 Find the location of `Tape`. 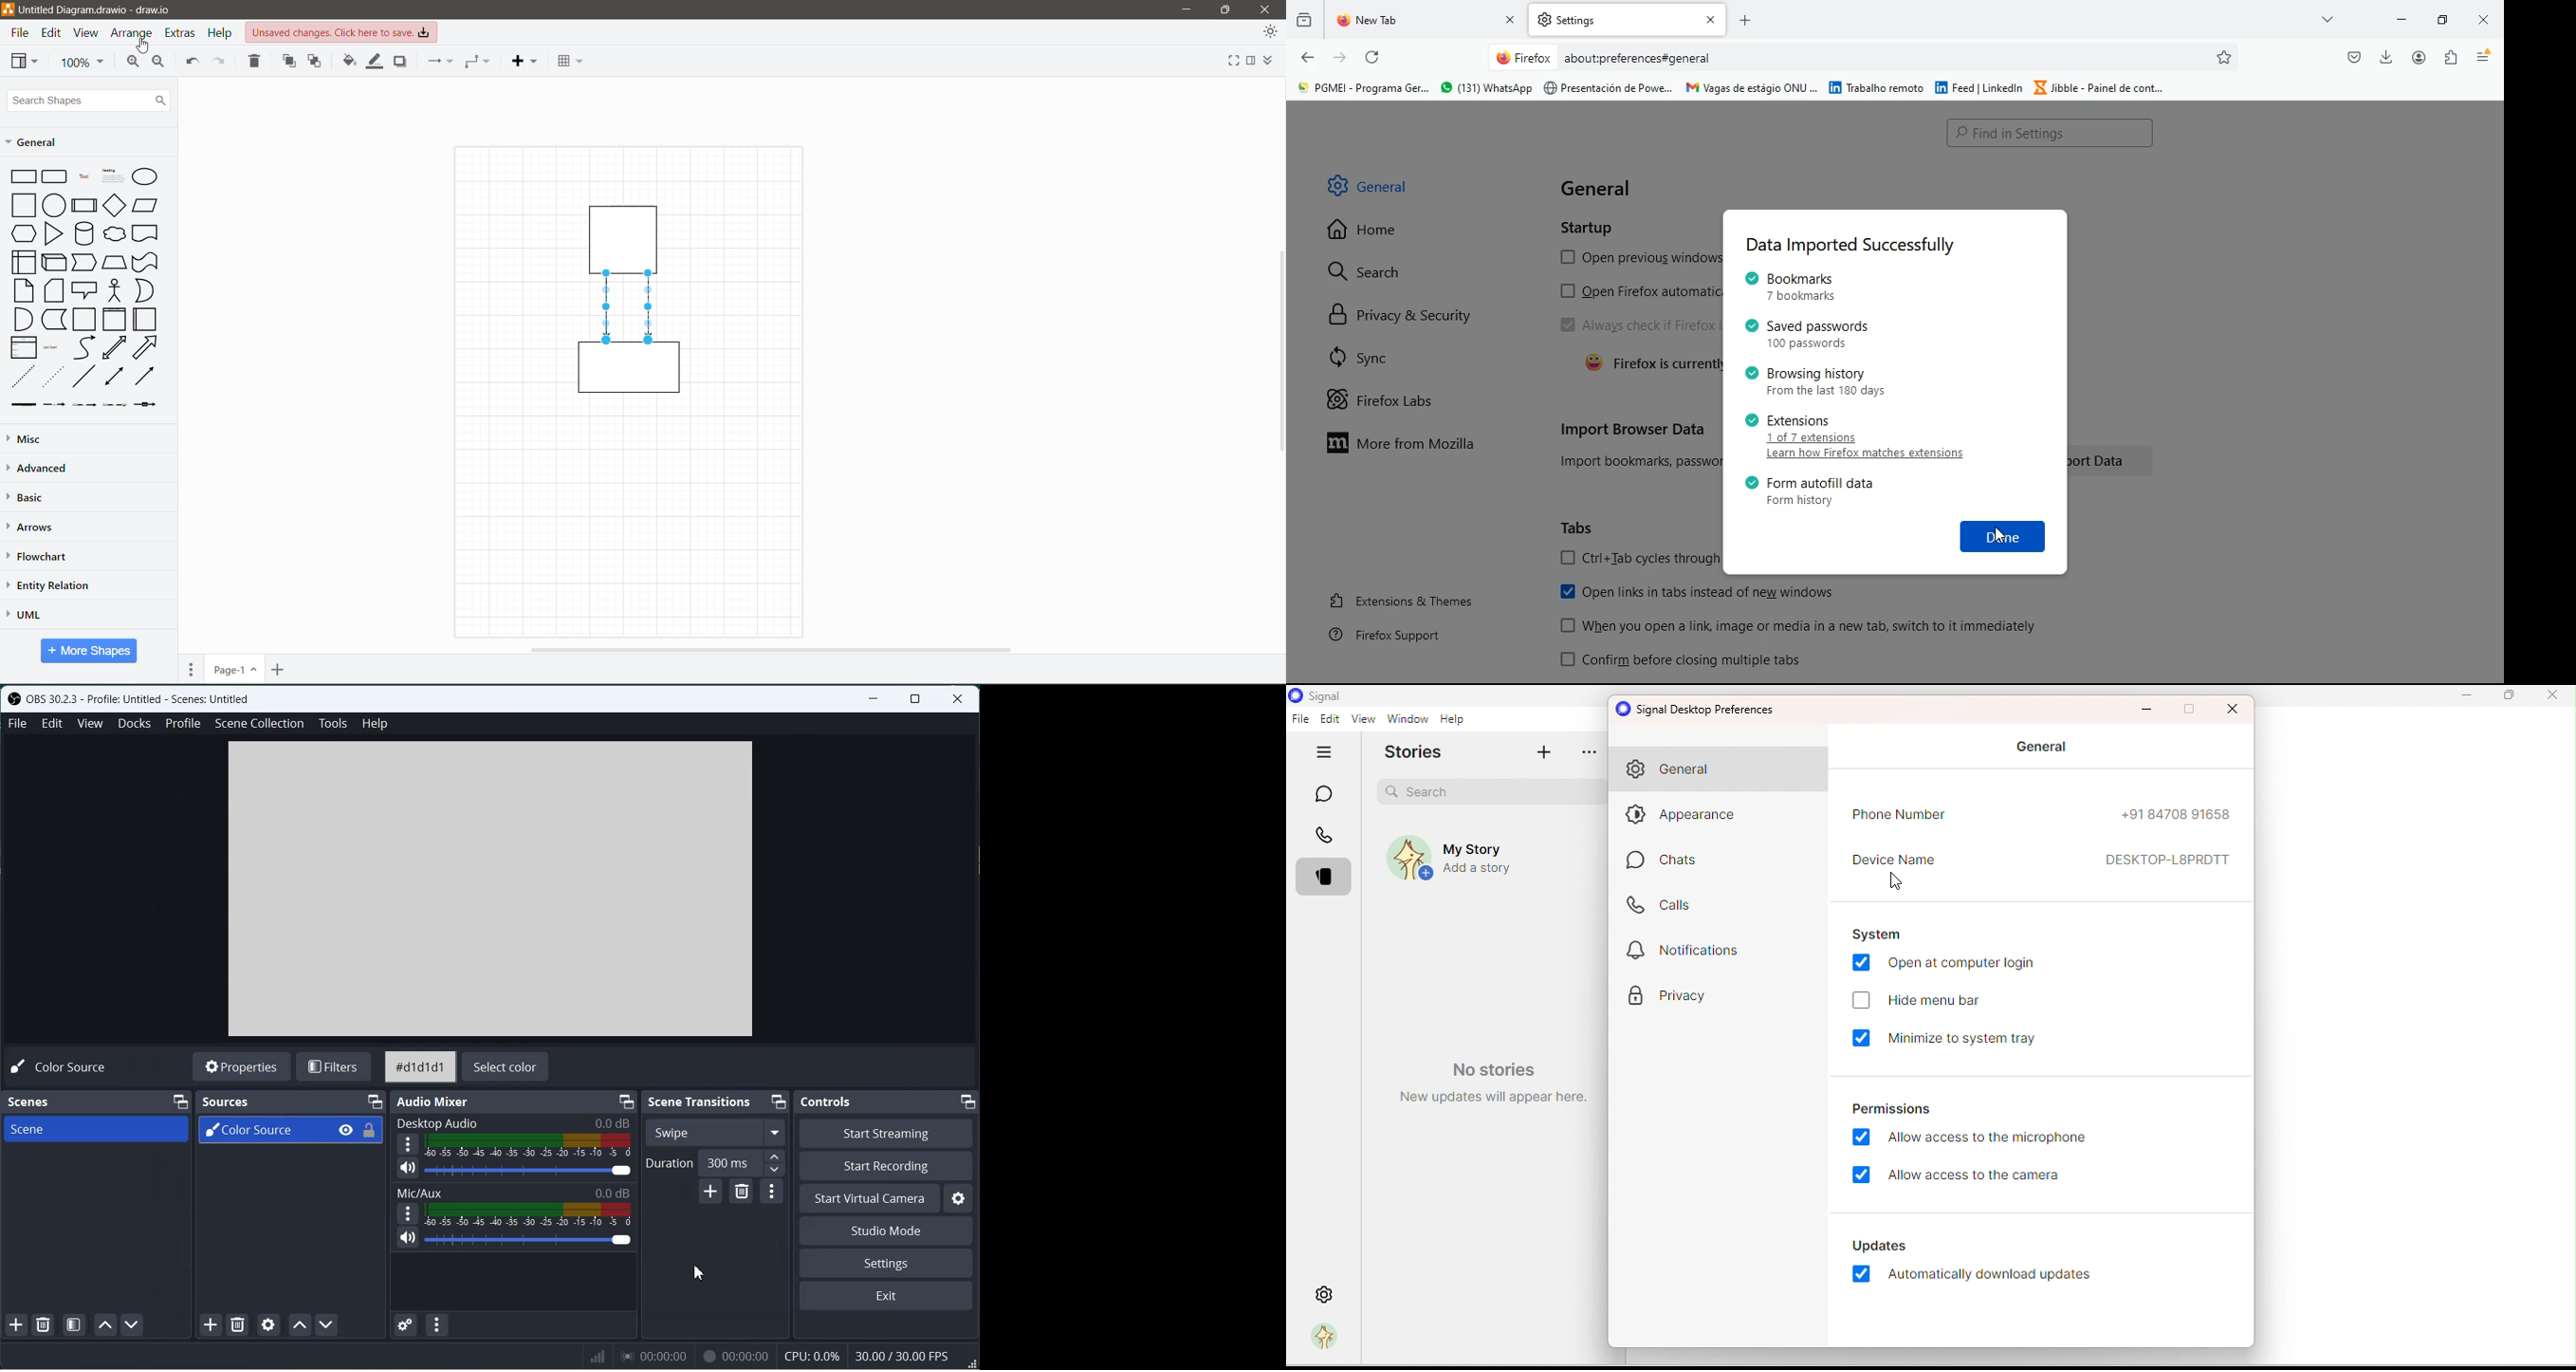

Tape is located at coordinates (147, 261).